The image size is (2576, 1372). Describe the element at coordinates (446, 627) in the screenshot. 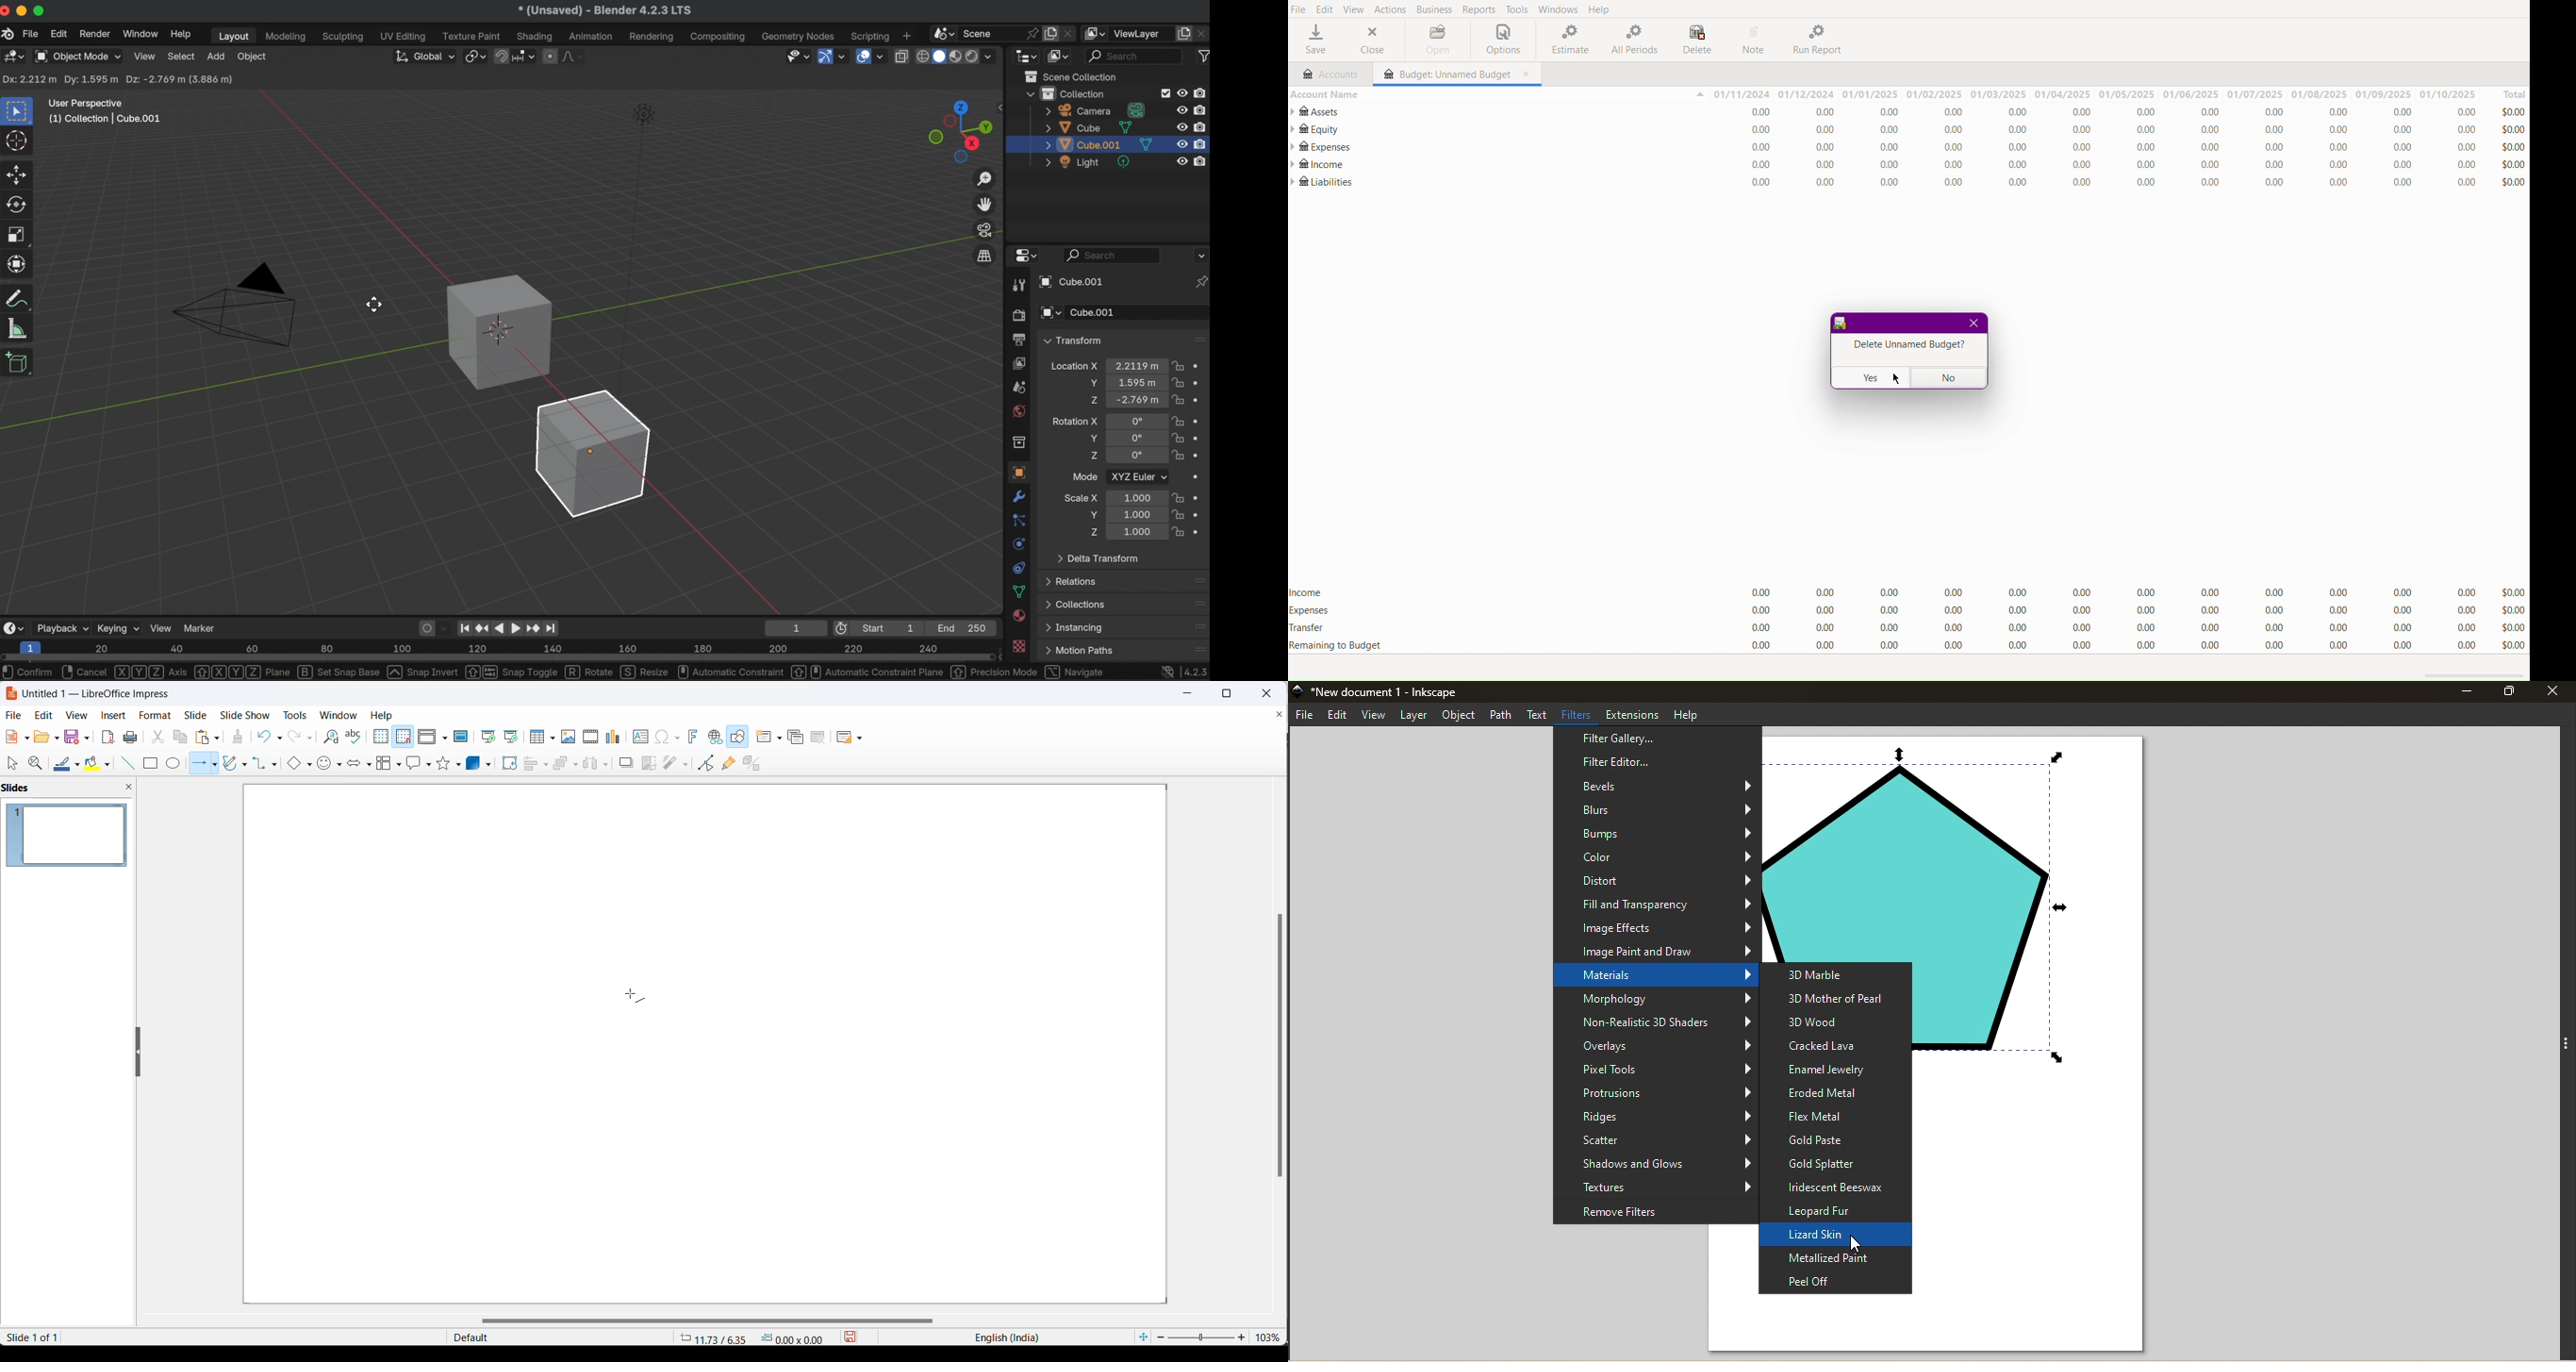

I see `auto keyframing` at that location.